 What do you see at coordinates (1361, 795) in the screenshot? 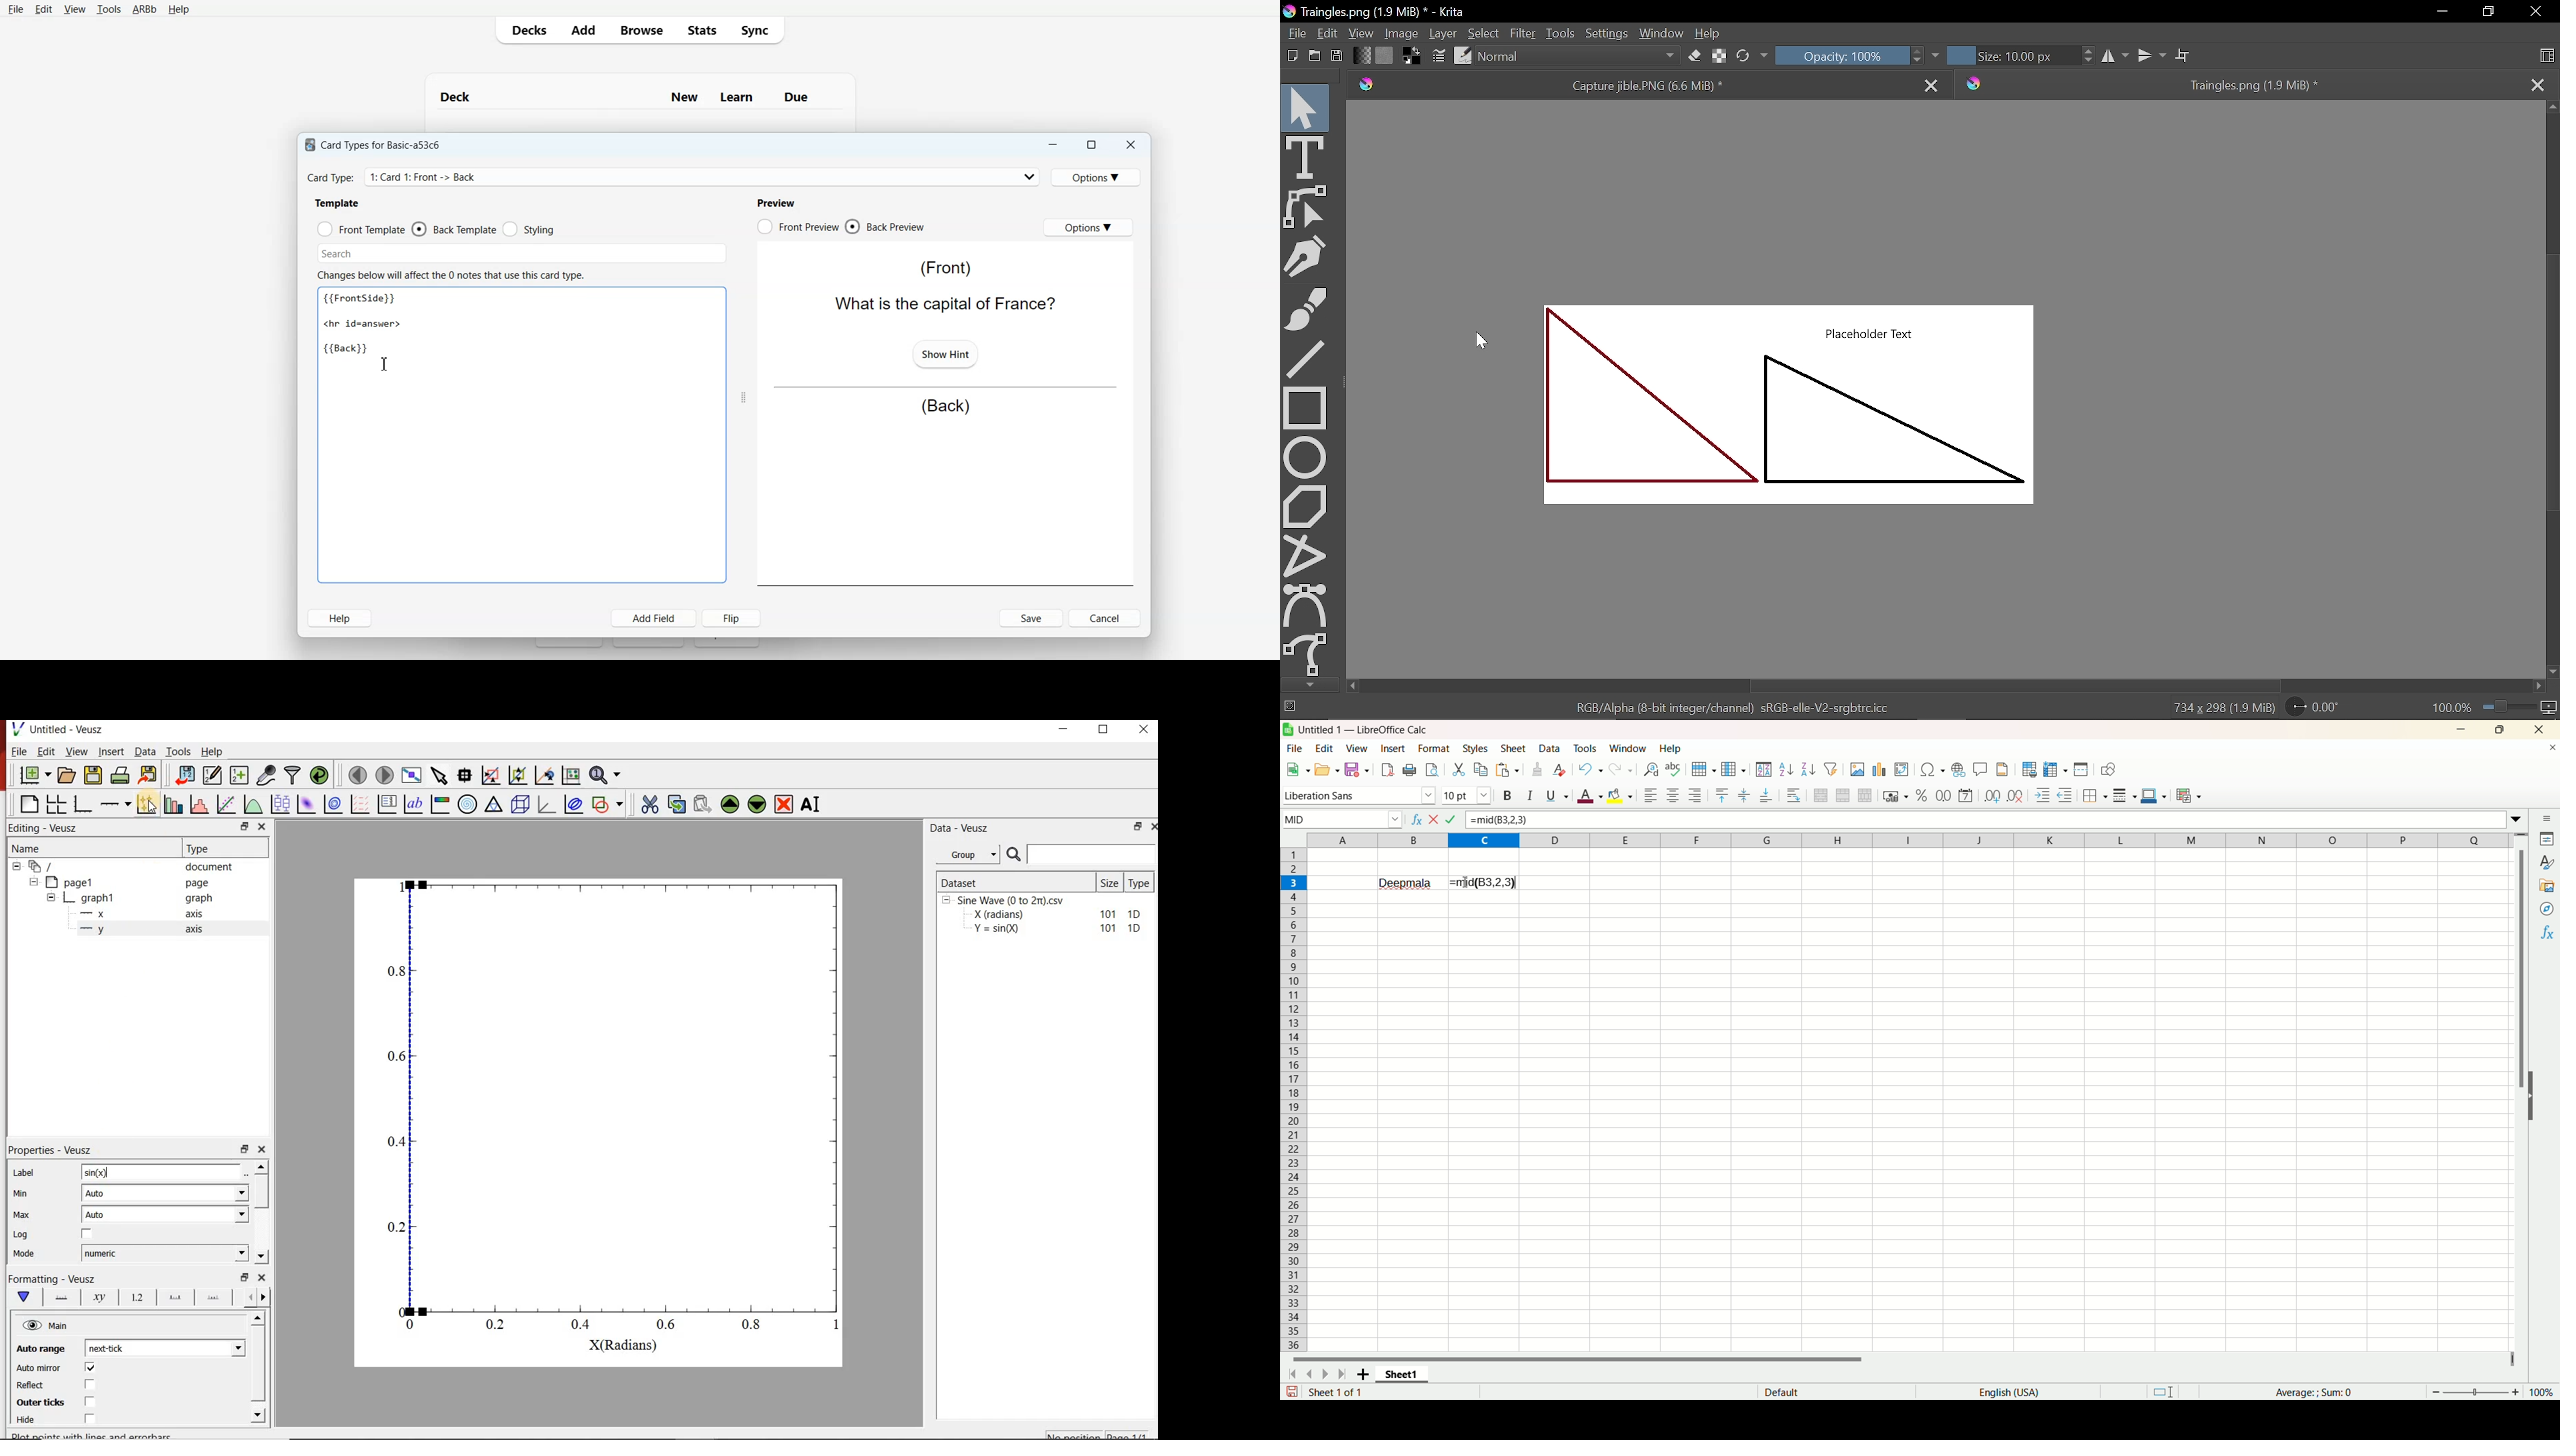
I see `Font name` at bounding box center [1361, 795].